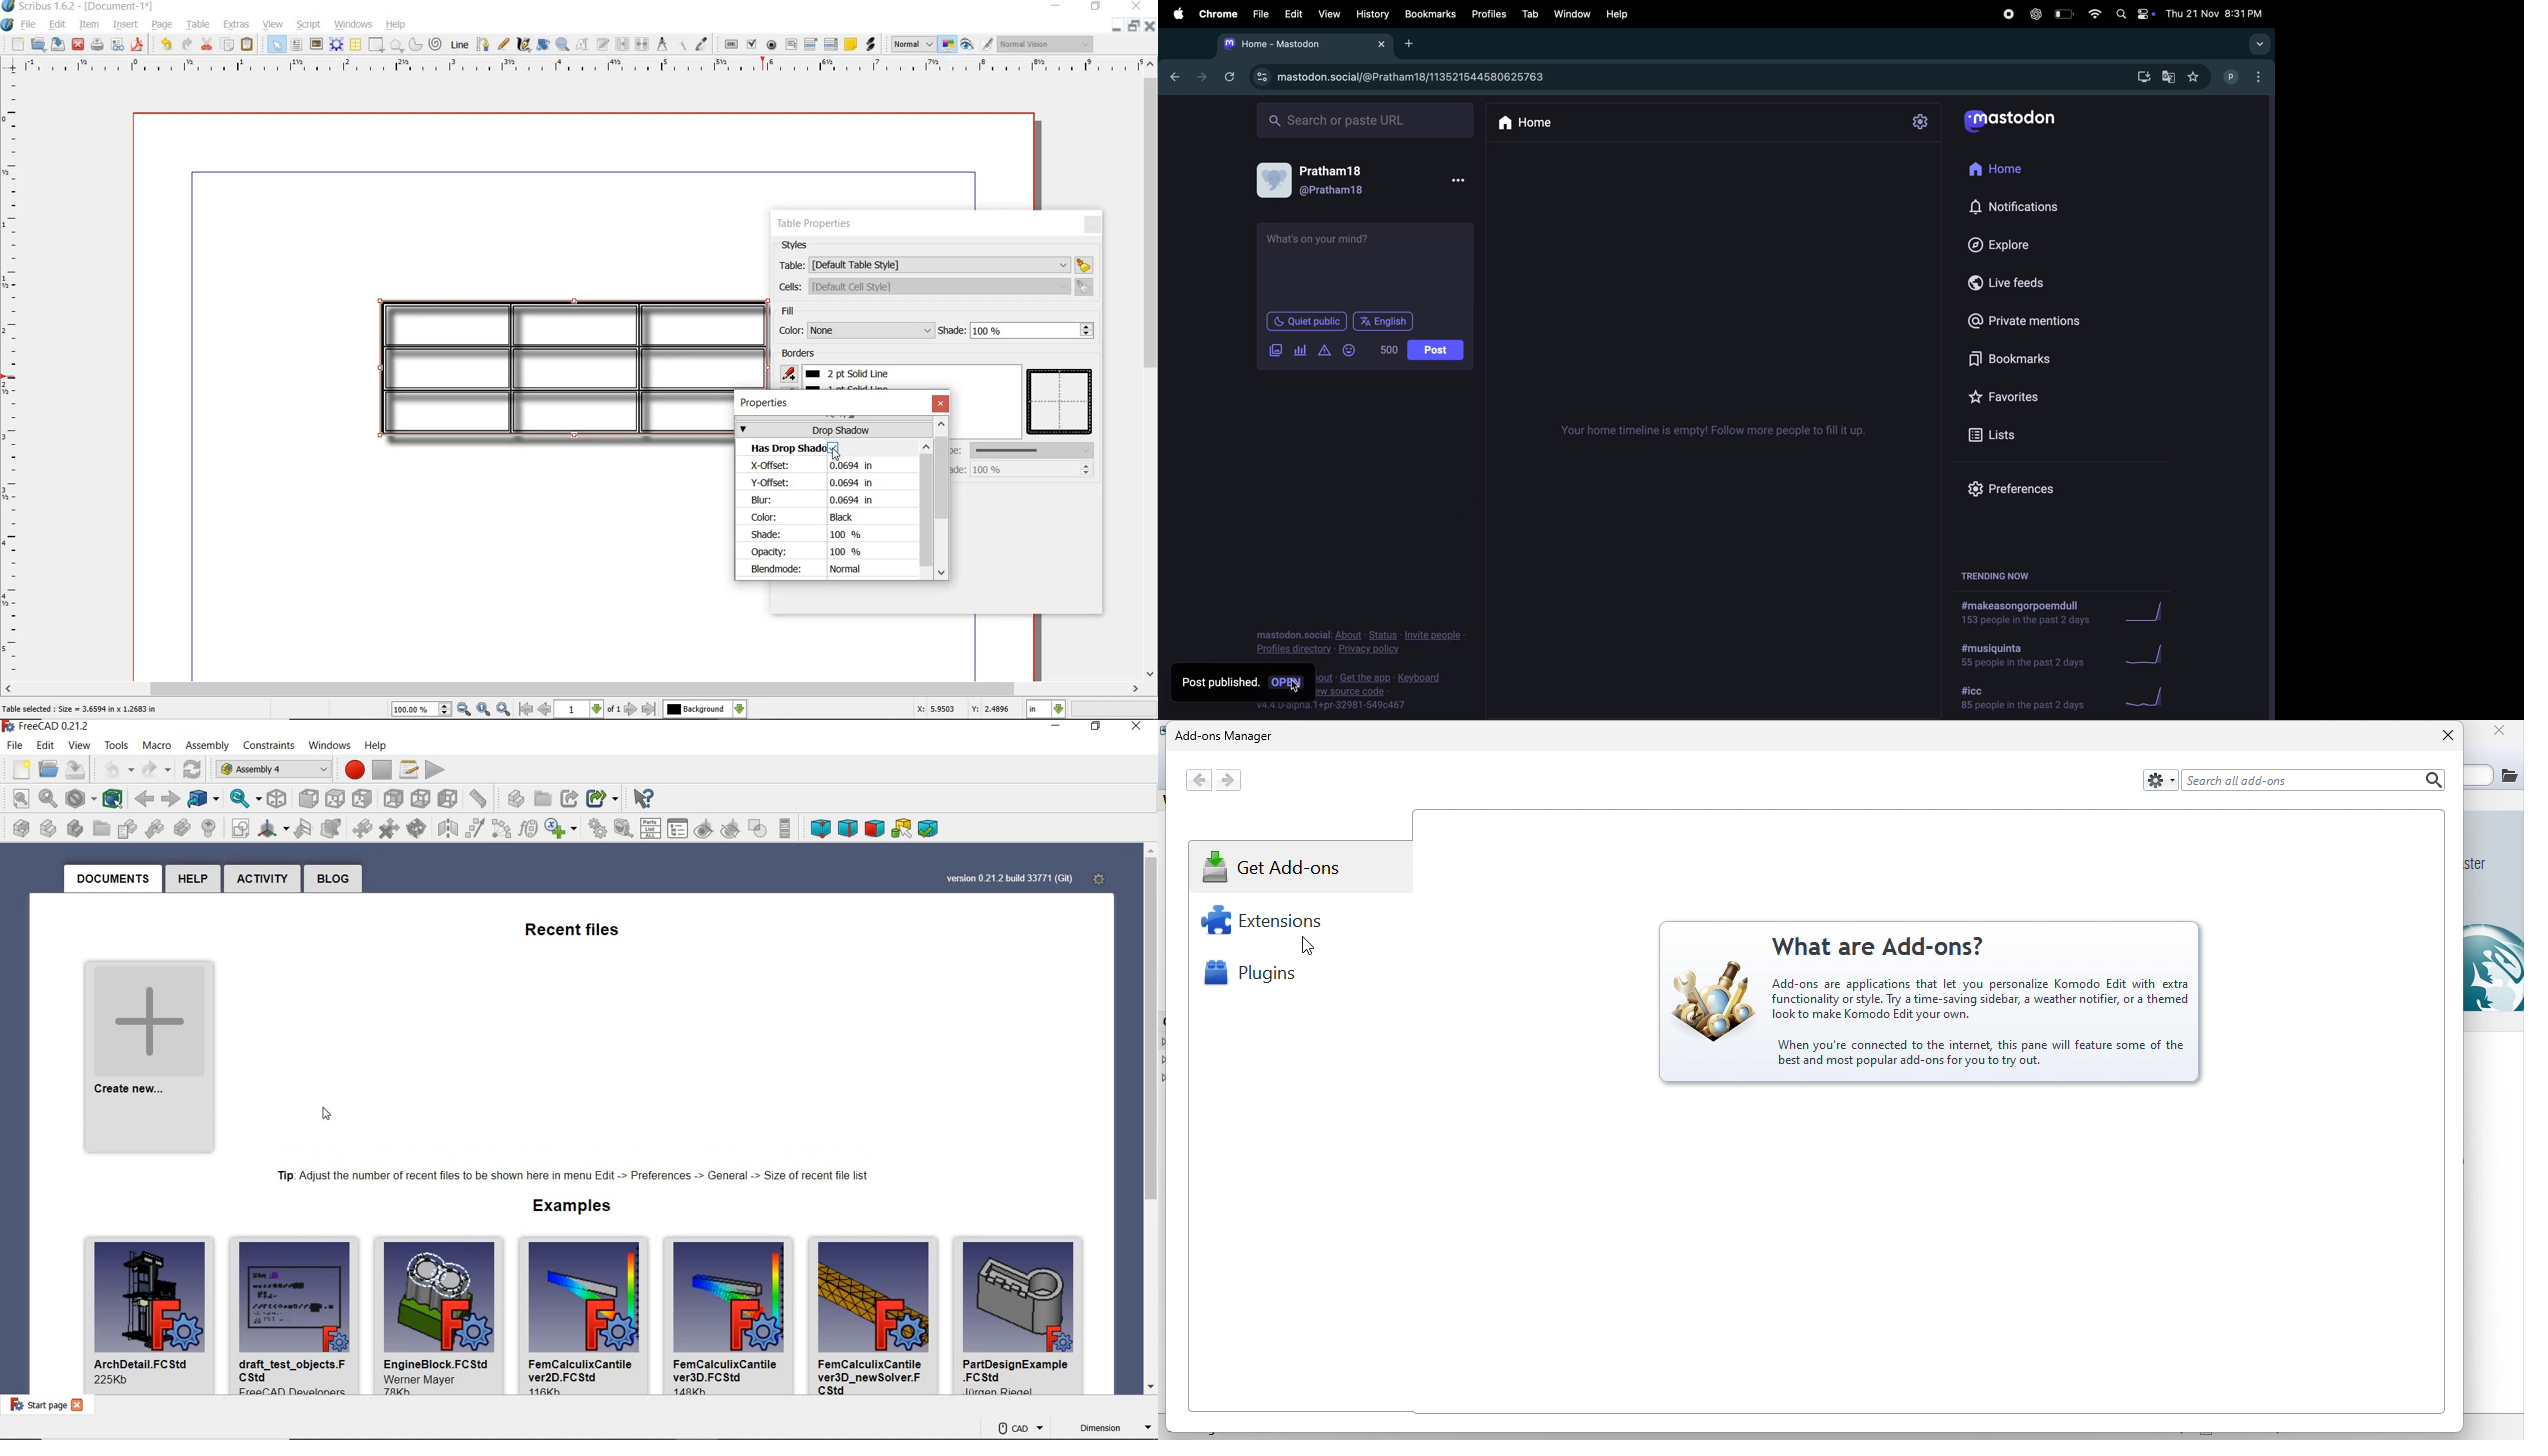  What do you see at coordinates (526, 710) in the screenshot?
I see `go to first page` at bounding box center [526, 710].